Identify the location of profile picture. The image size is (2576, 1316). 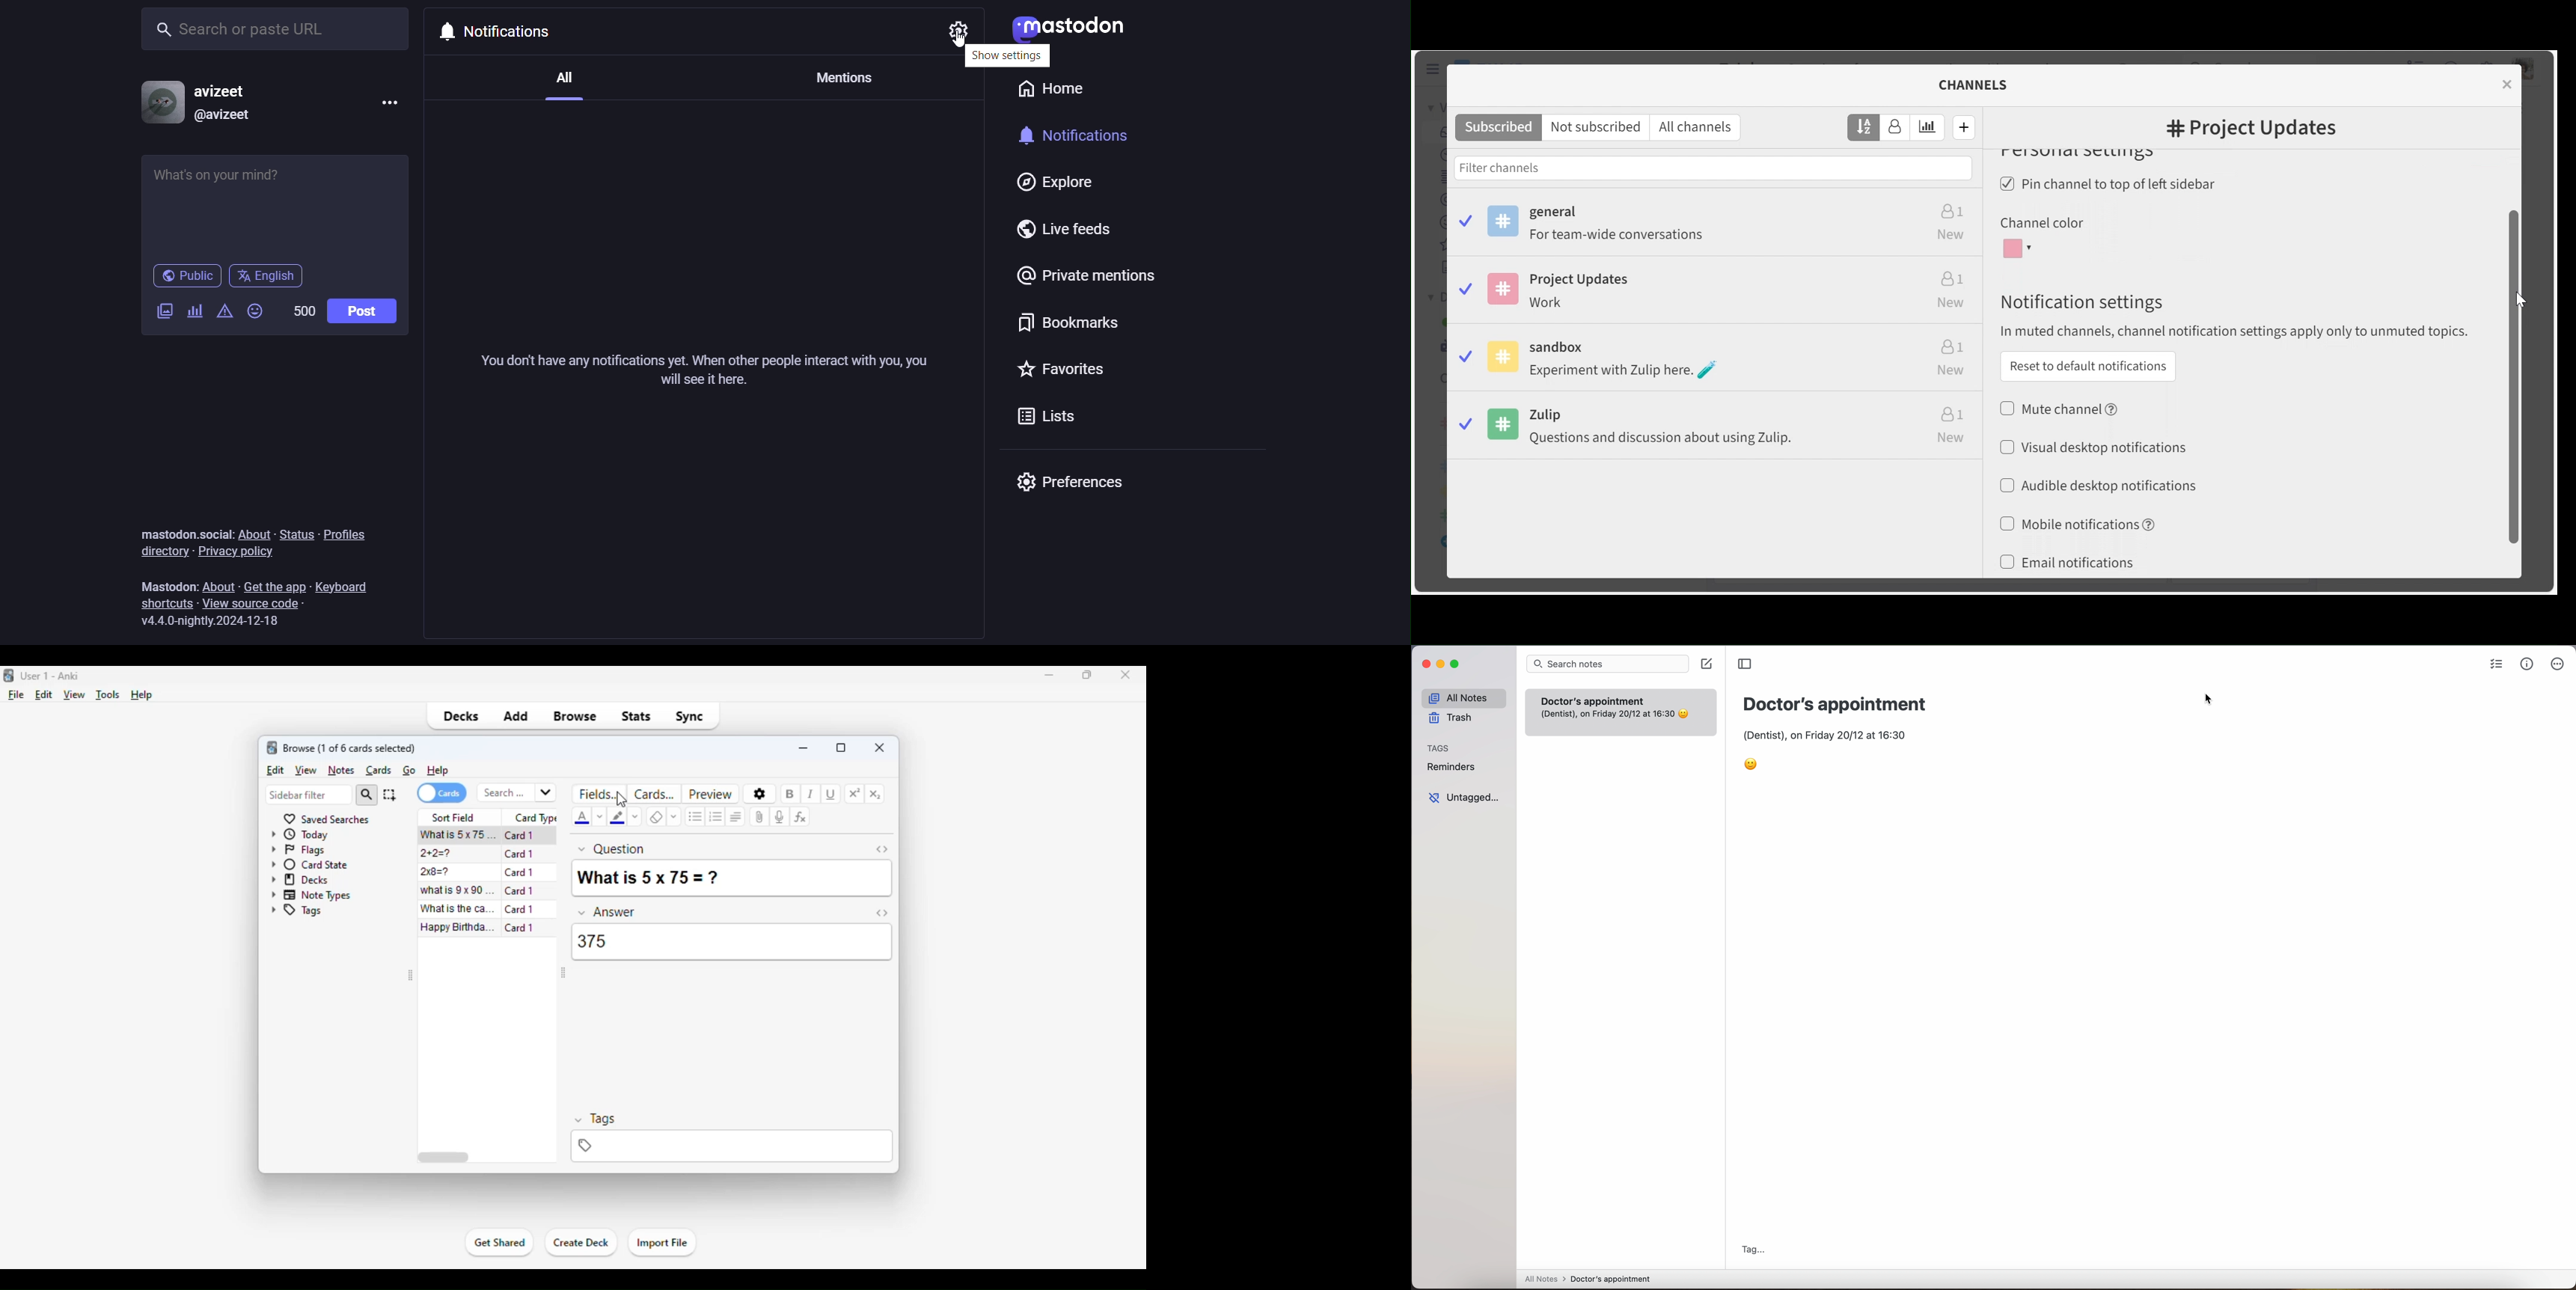
(159, 103).